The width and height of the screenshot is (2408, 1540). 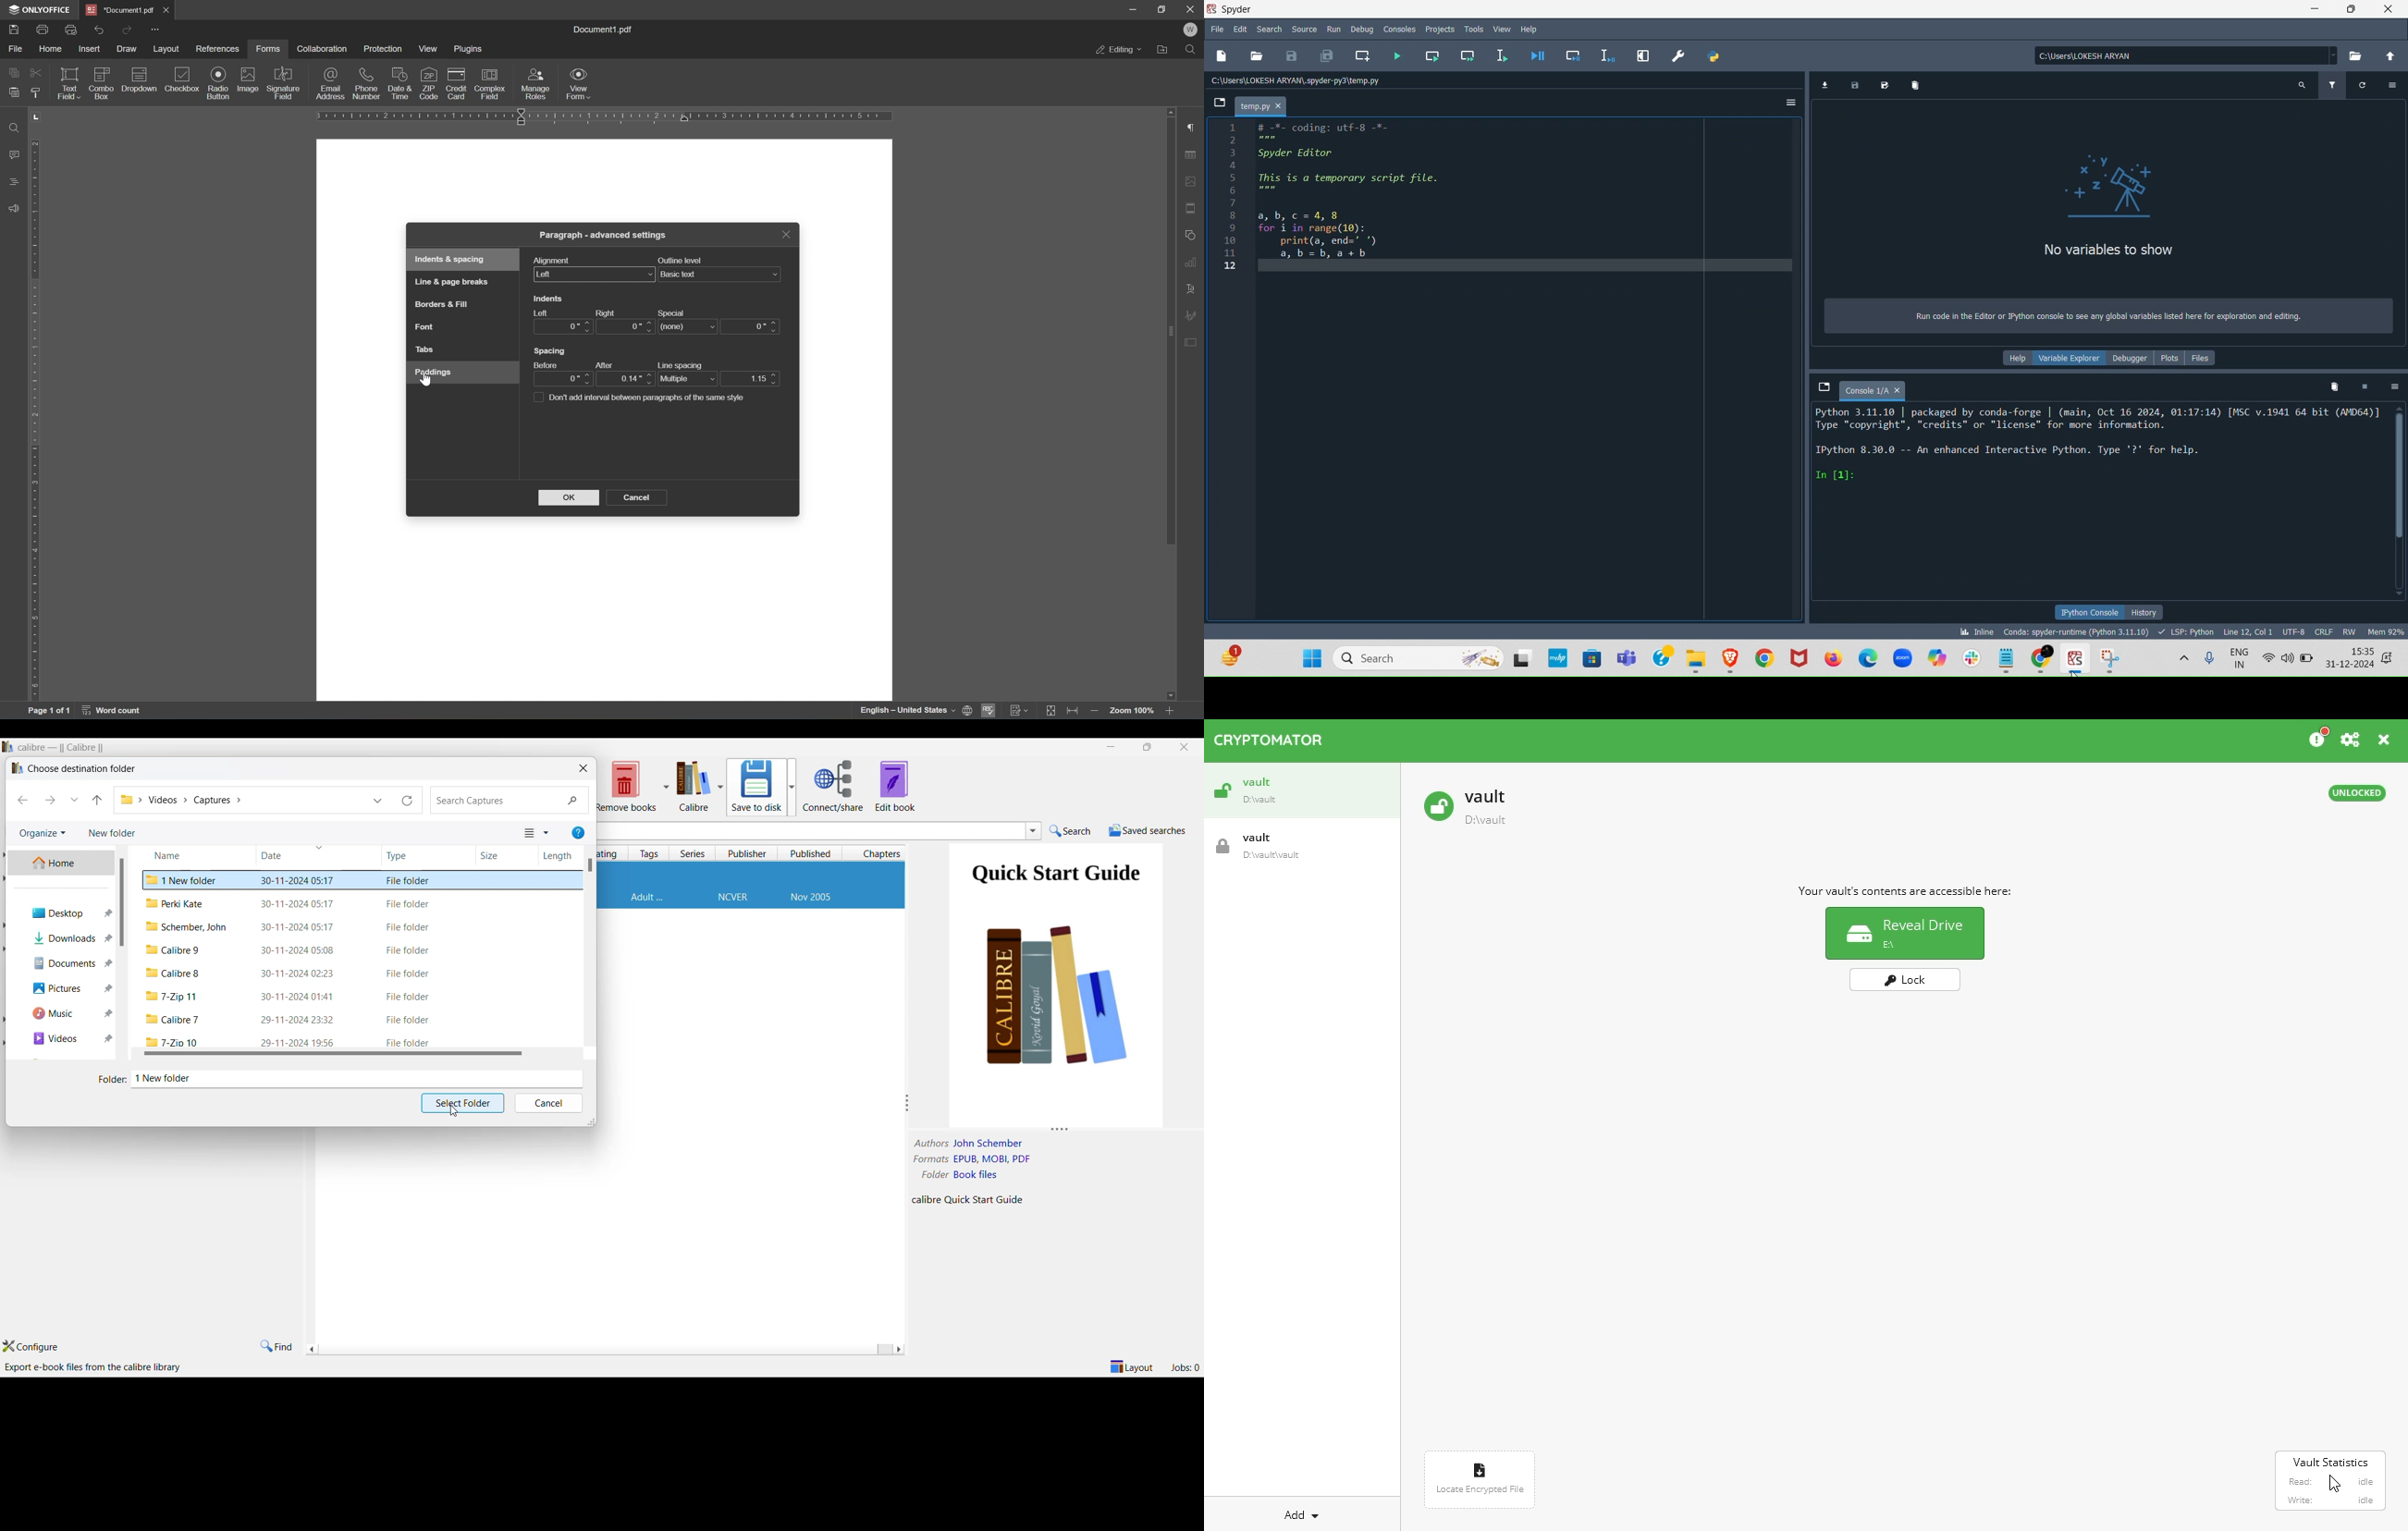 I want to click on logo, so click(x=16, y=768).